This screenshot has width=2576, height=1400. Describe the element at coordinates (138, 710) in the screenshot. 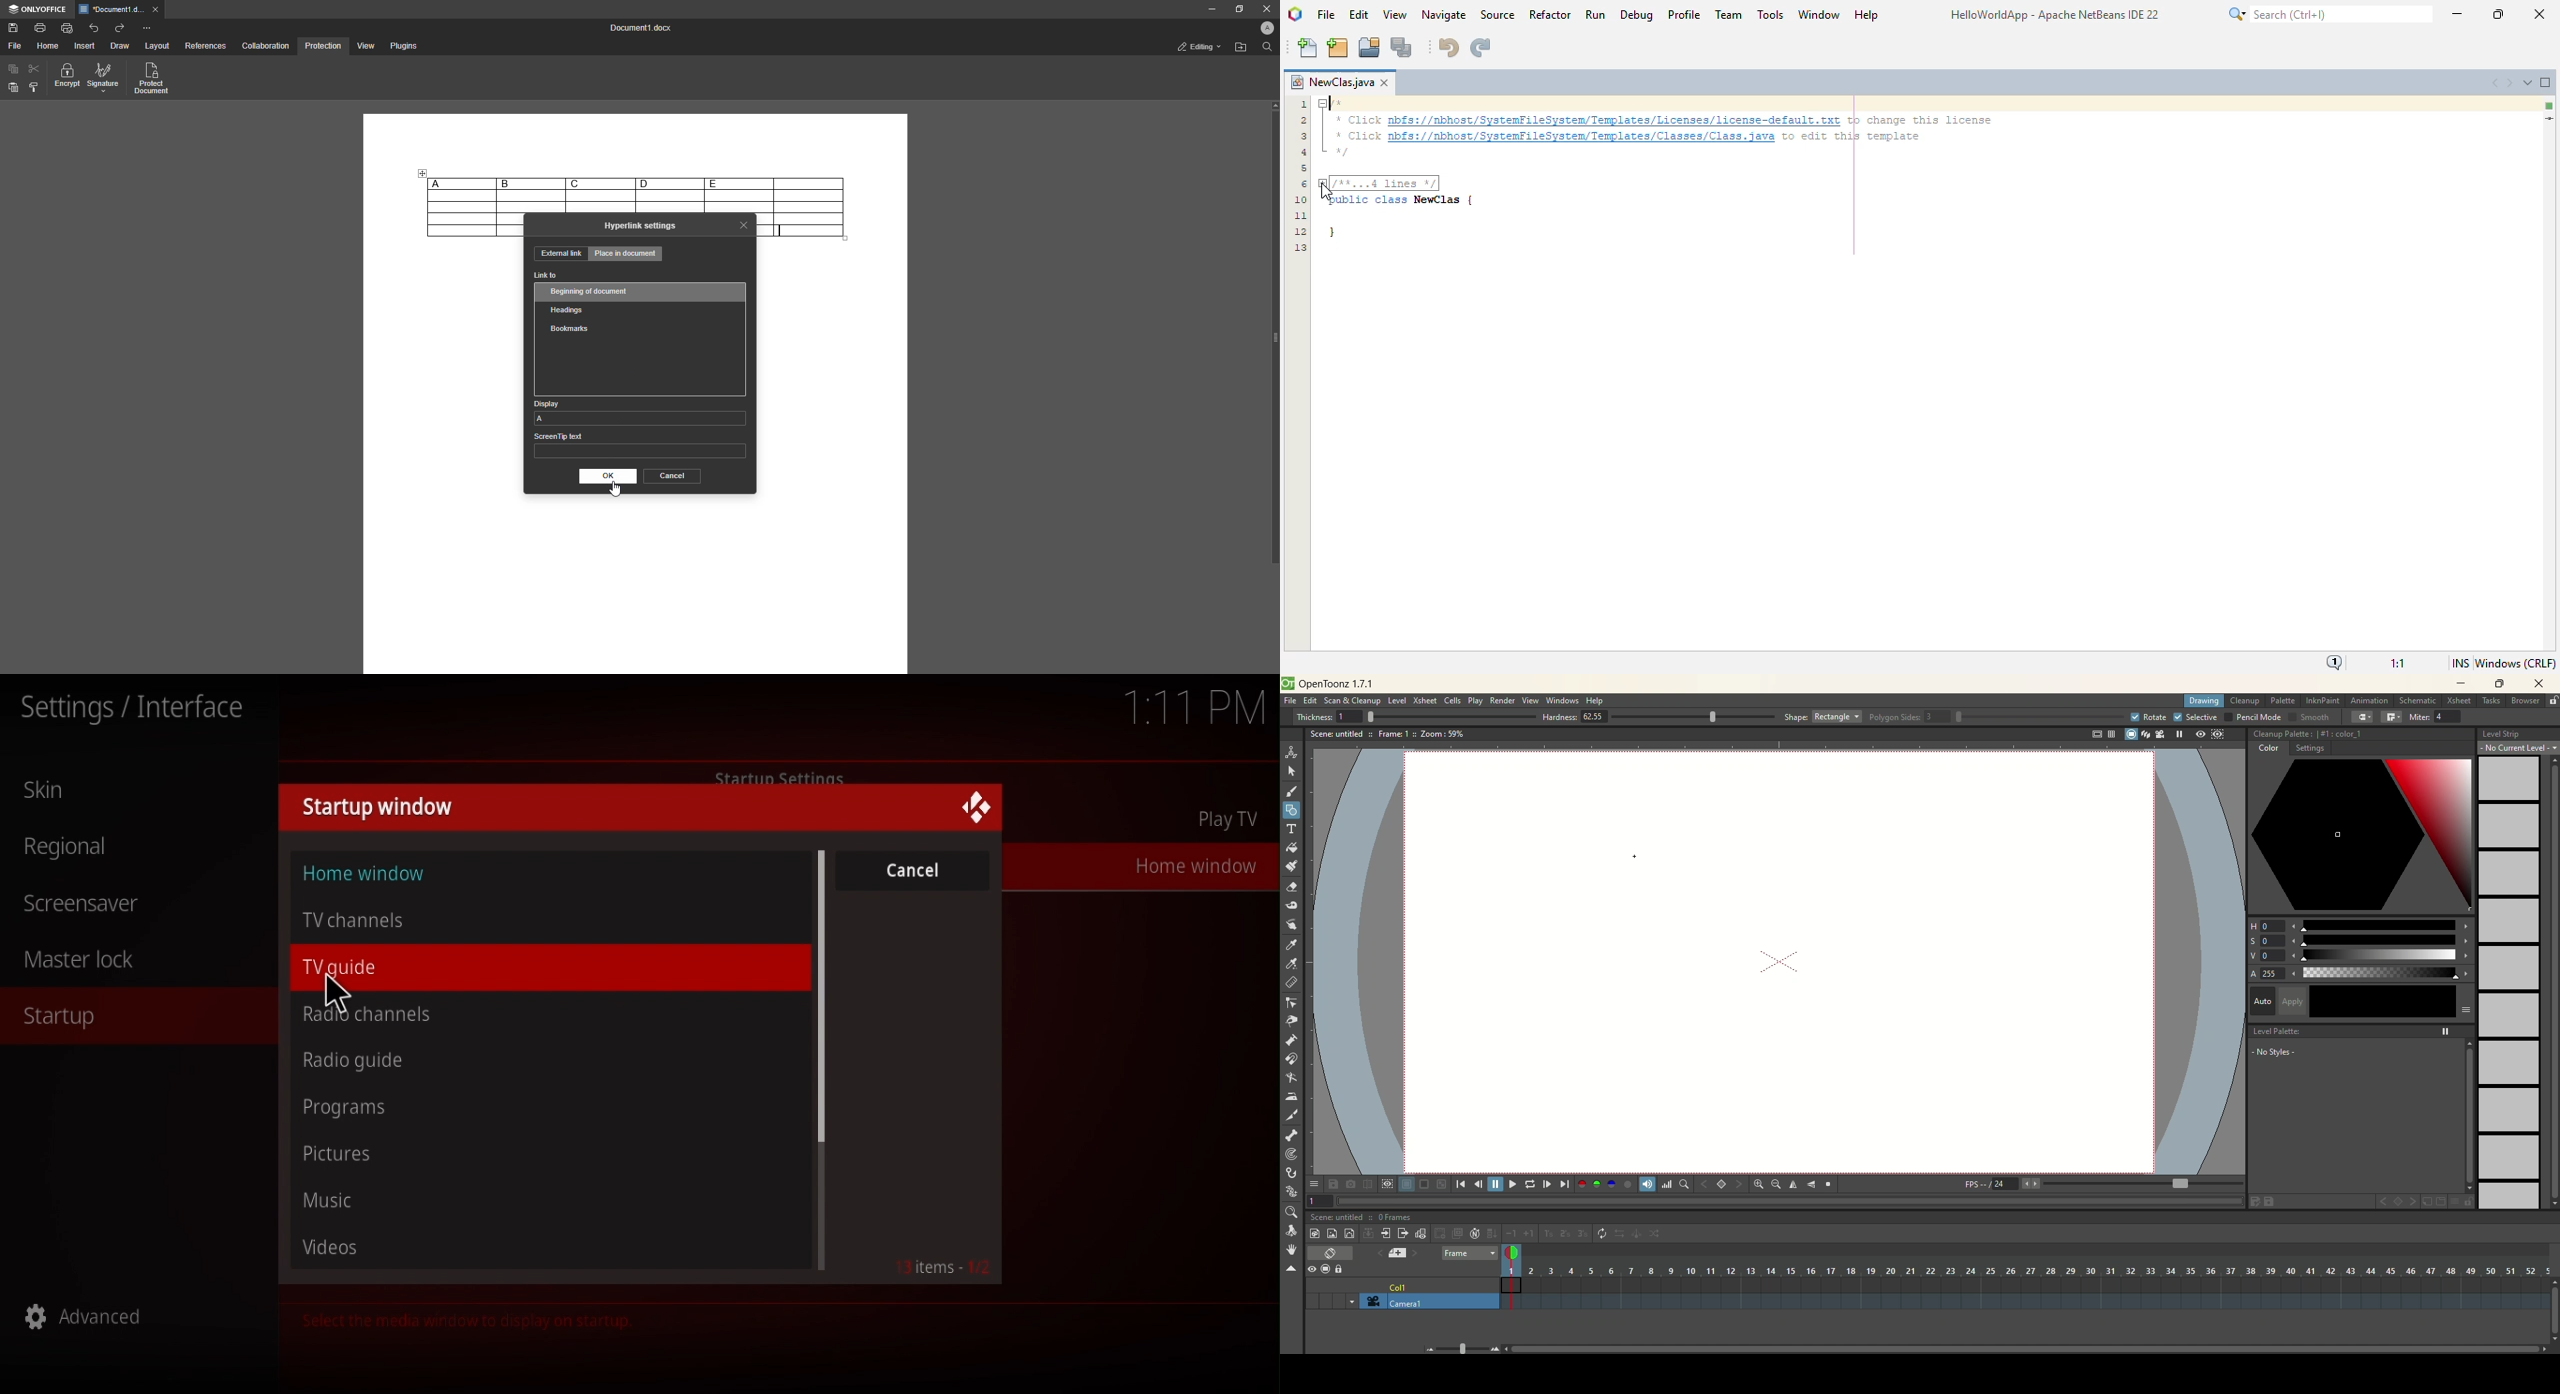

I see `settings` at that location.